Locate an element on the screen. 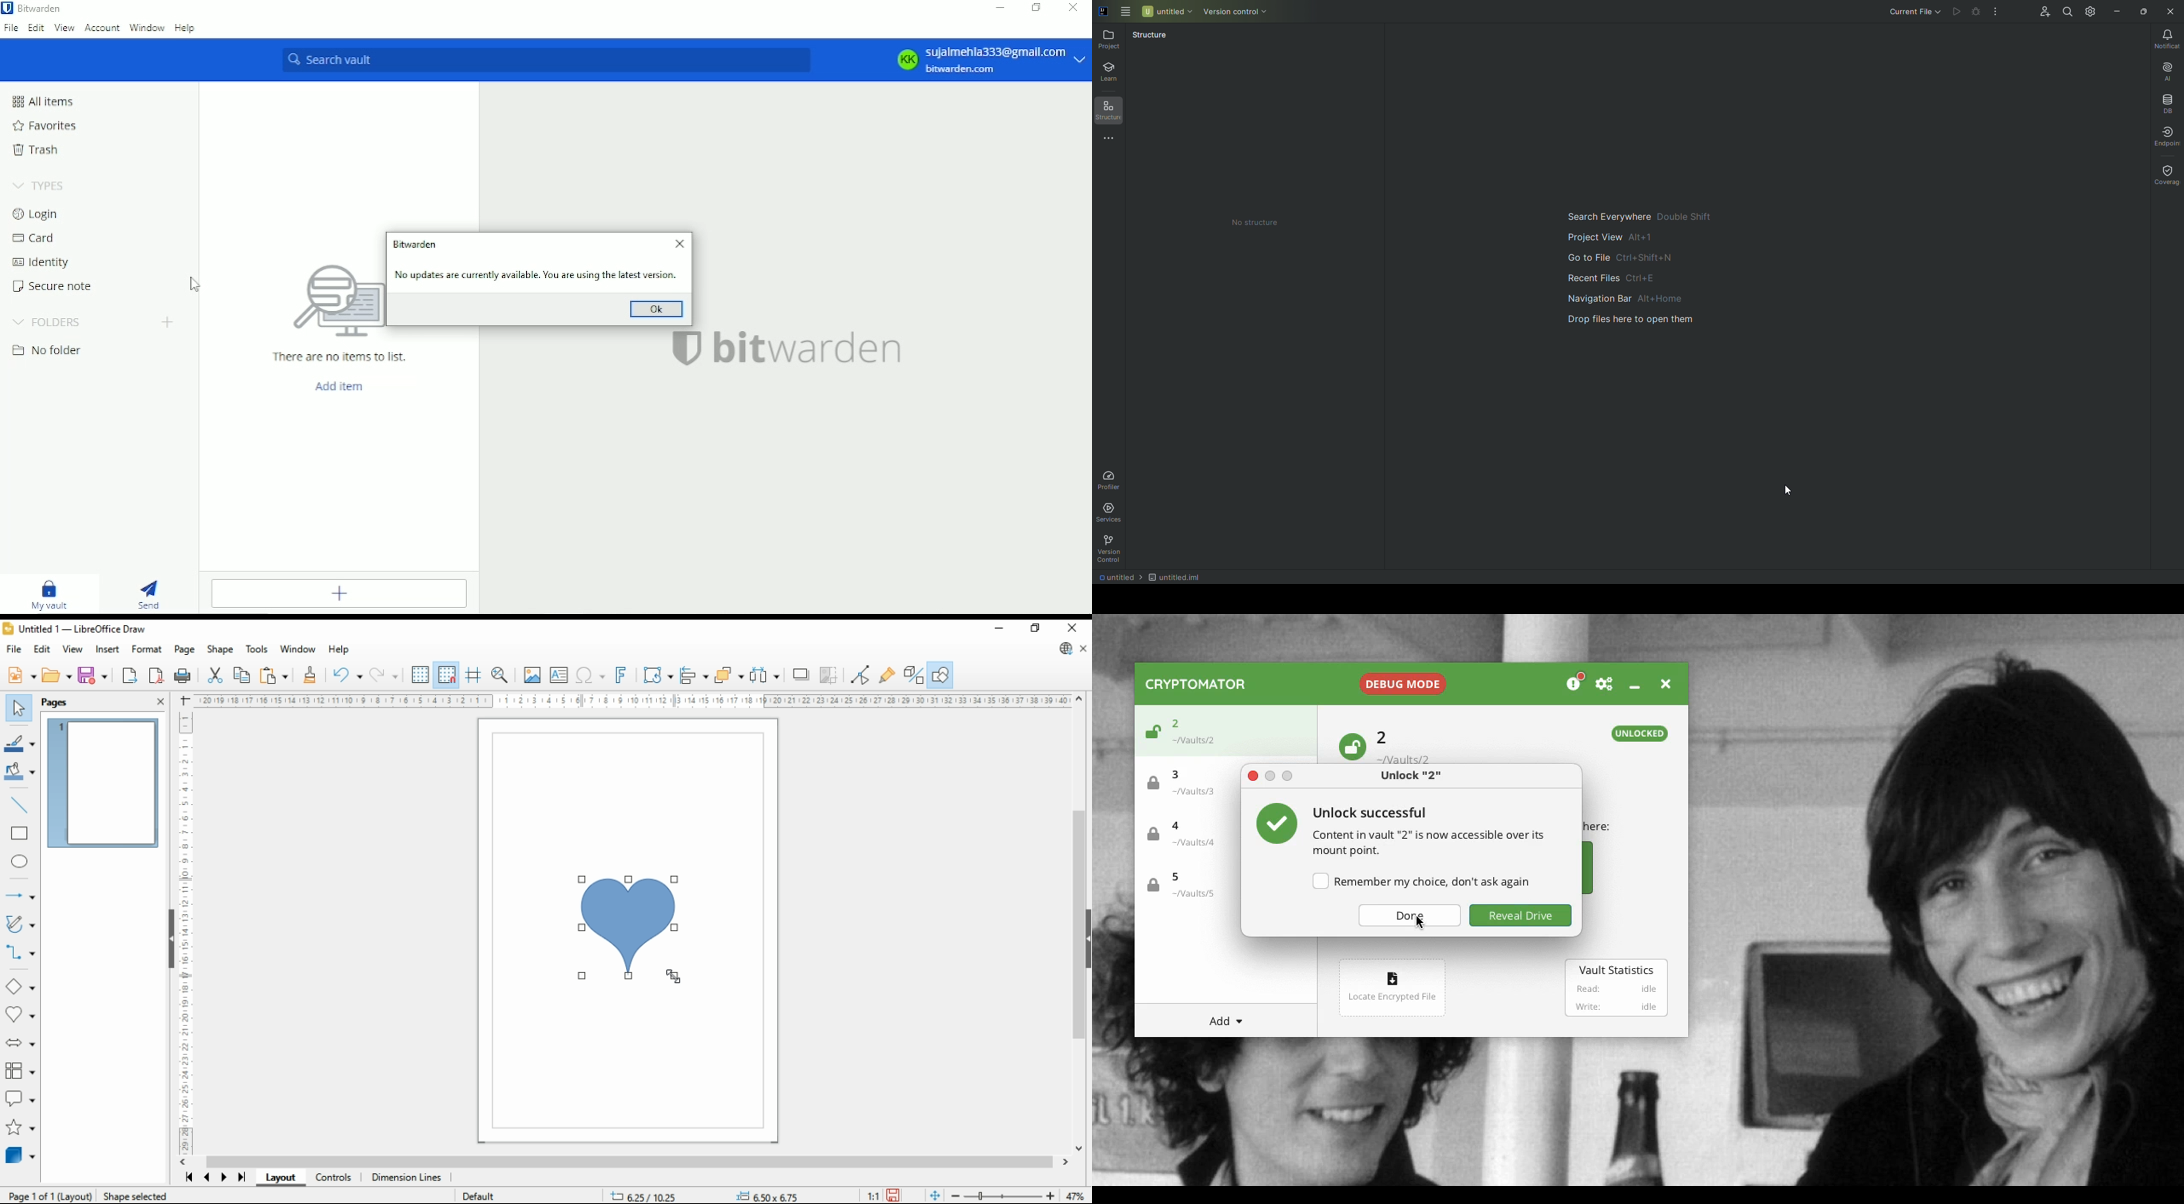 Image resolution: width=2184 pixels, height=1204 pixels. Search Everywhere is located at coordinates (1637, 214).